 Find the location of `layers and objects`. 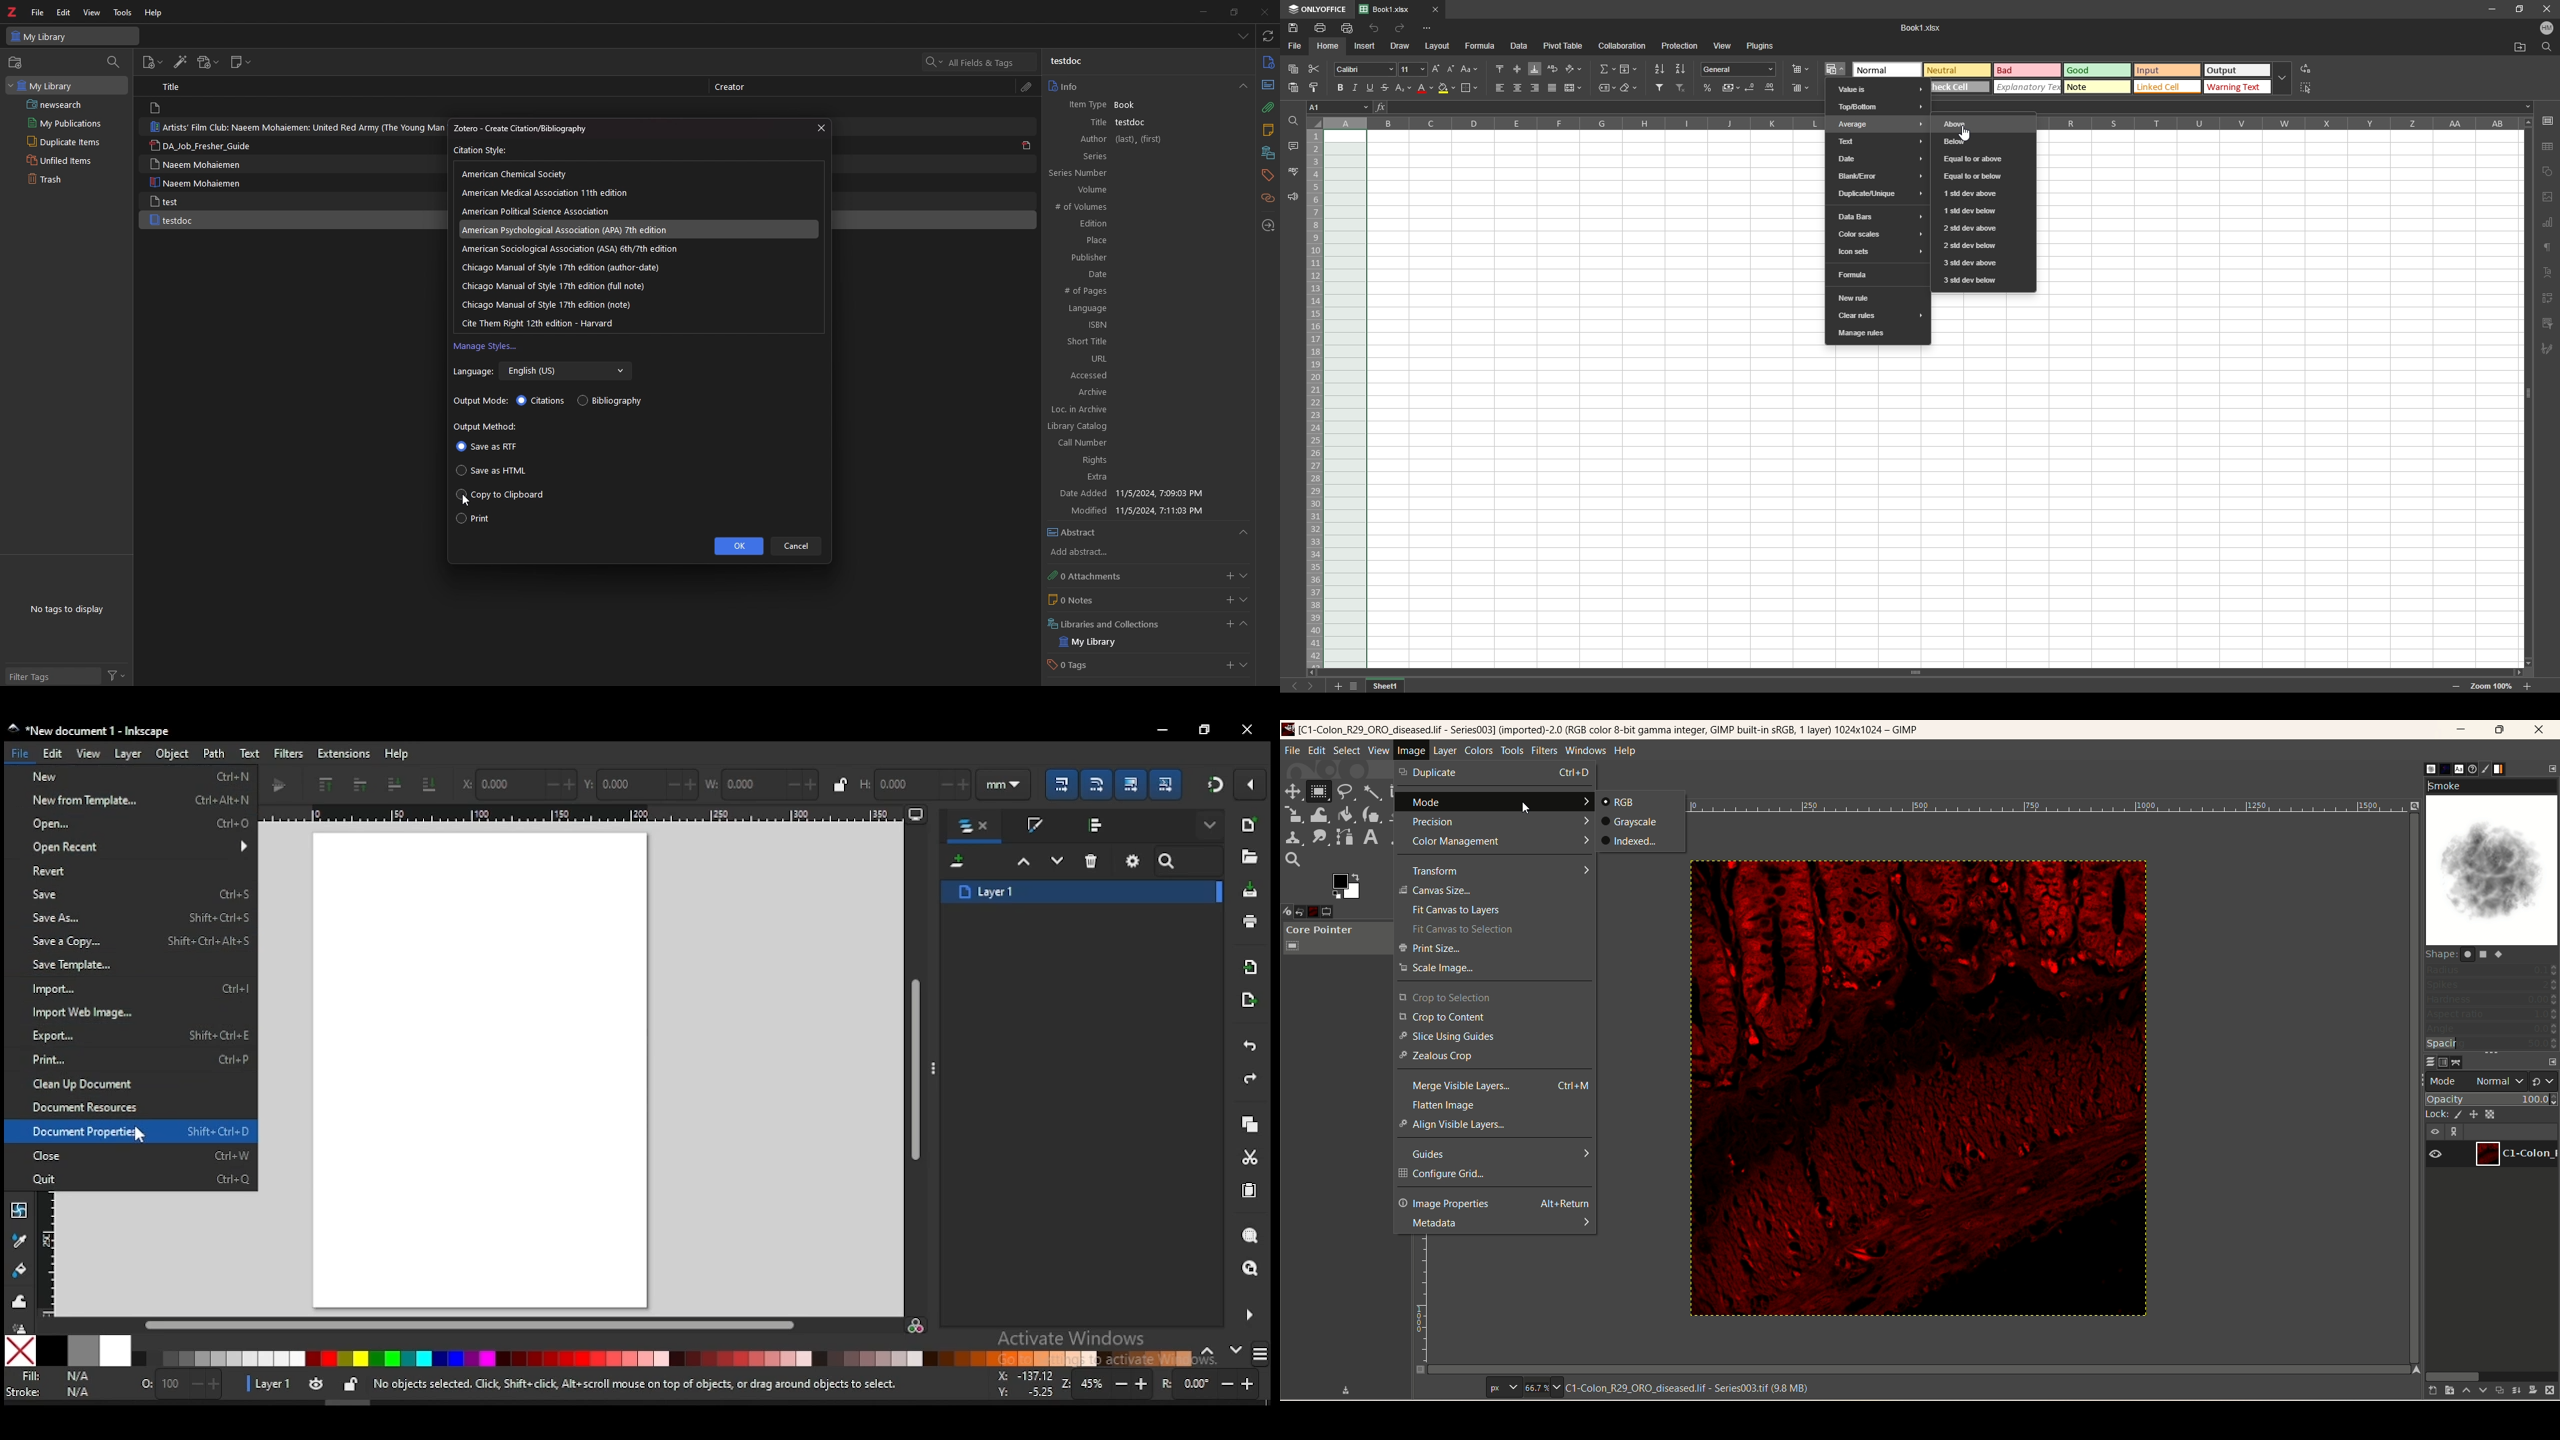

layers and objects is located at coordinates (976, 827).